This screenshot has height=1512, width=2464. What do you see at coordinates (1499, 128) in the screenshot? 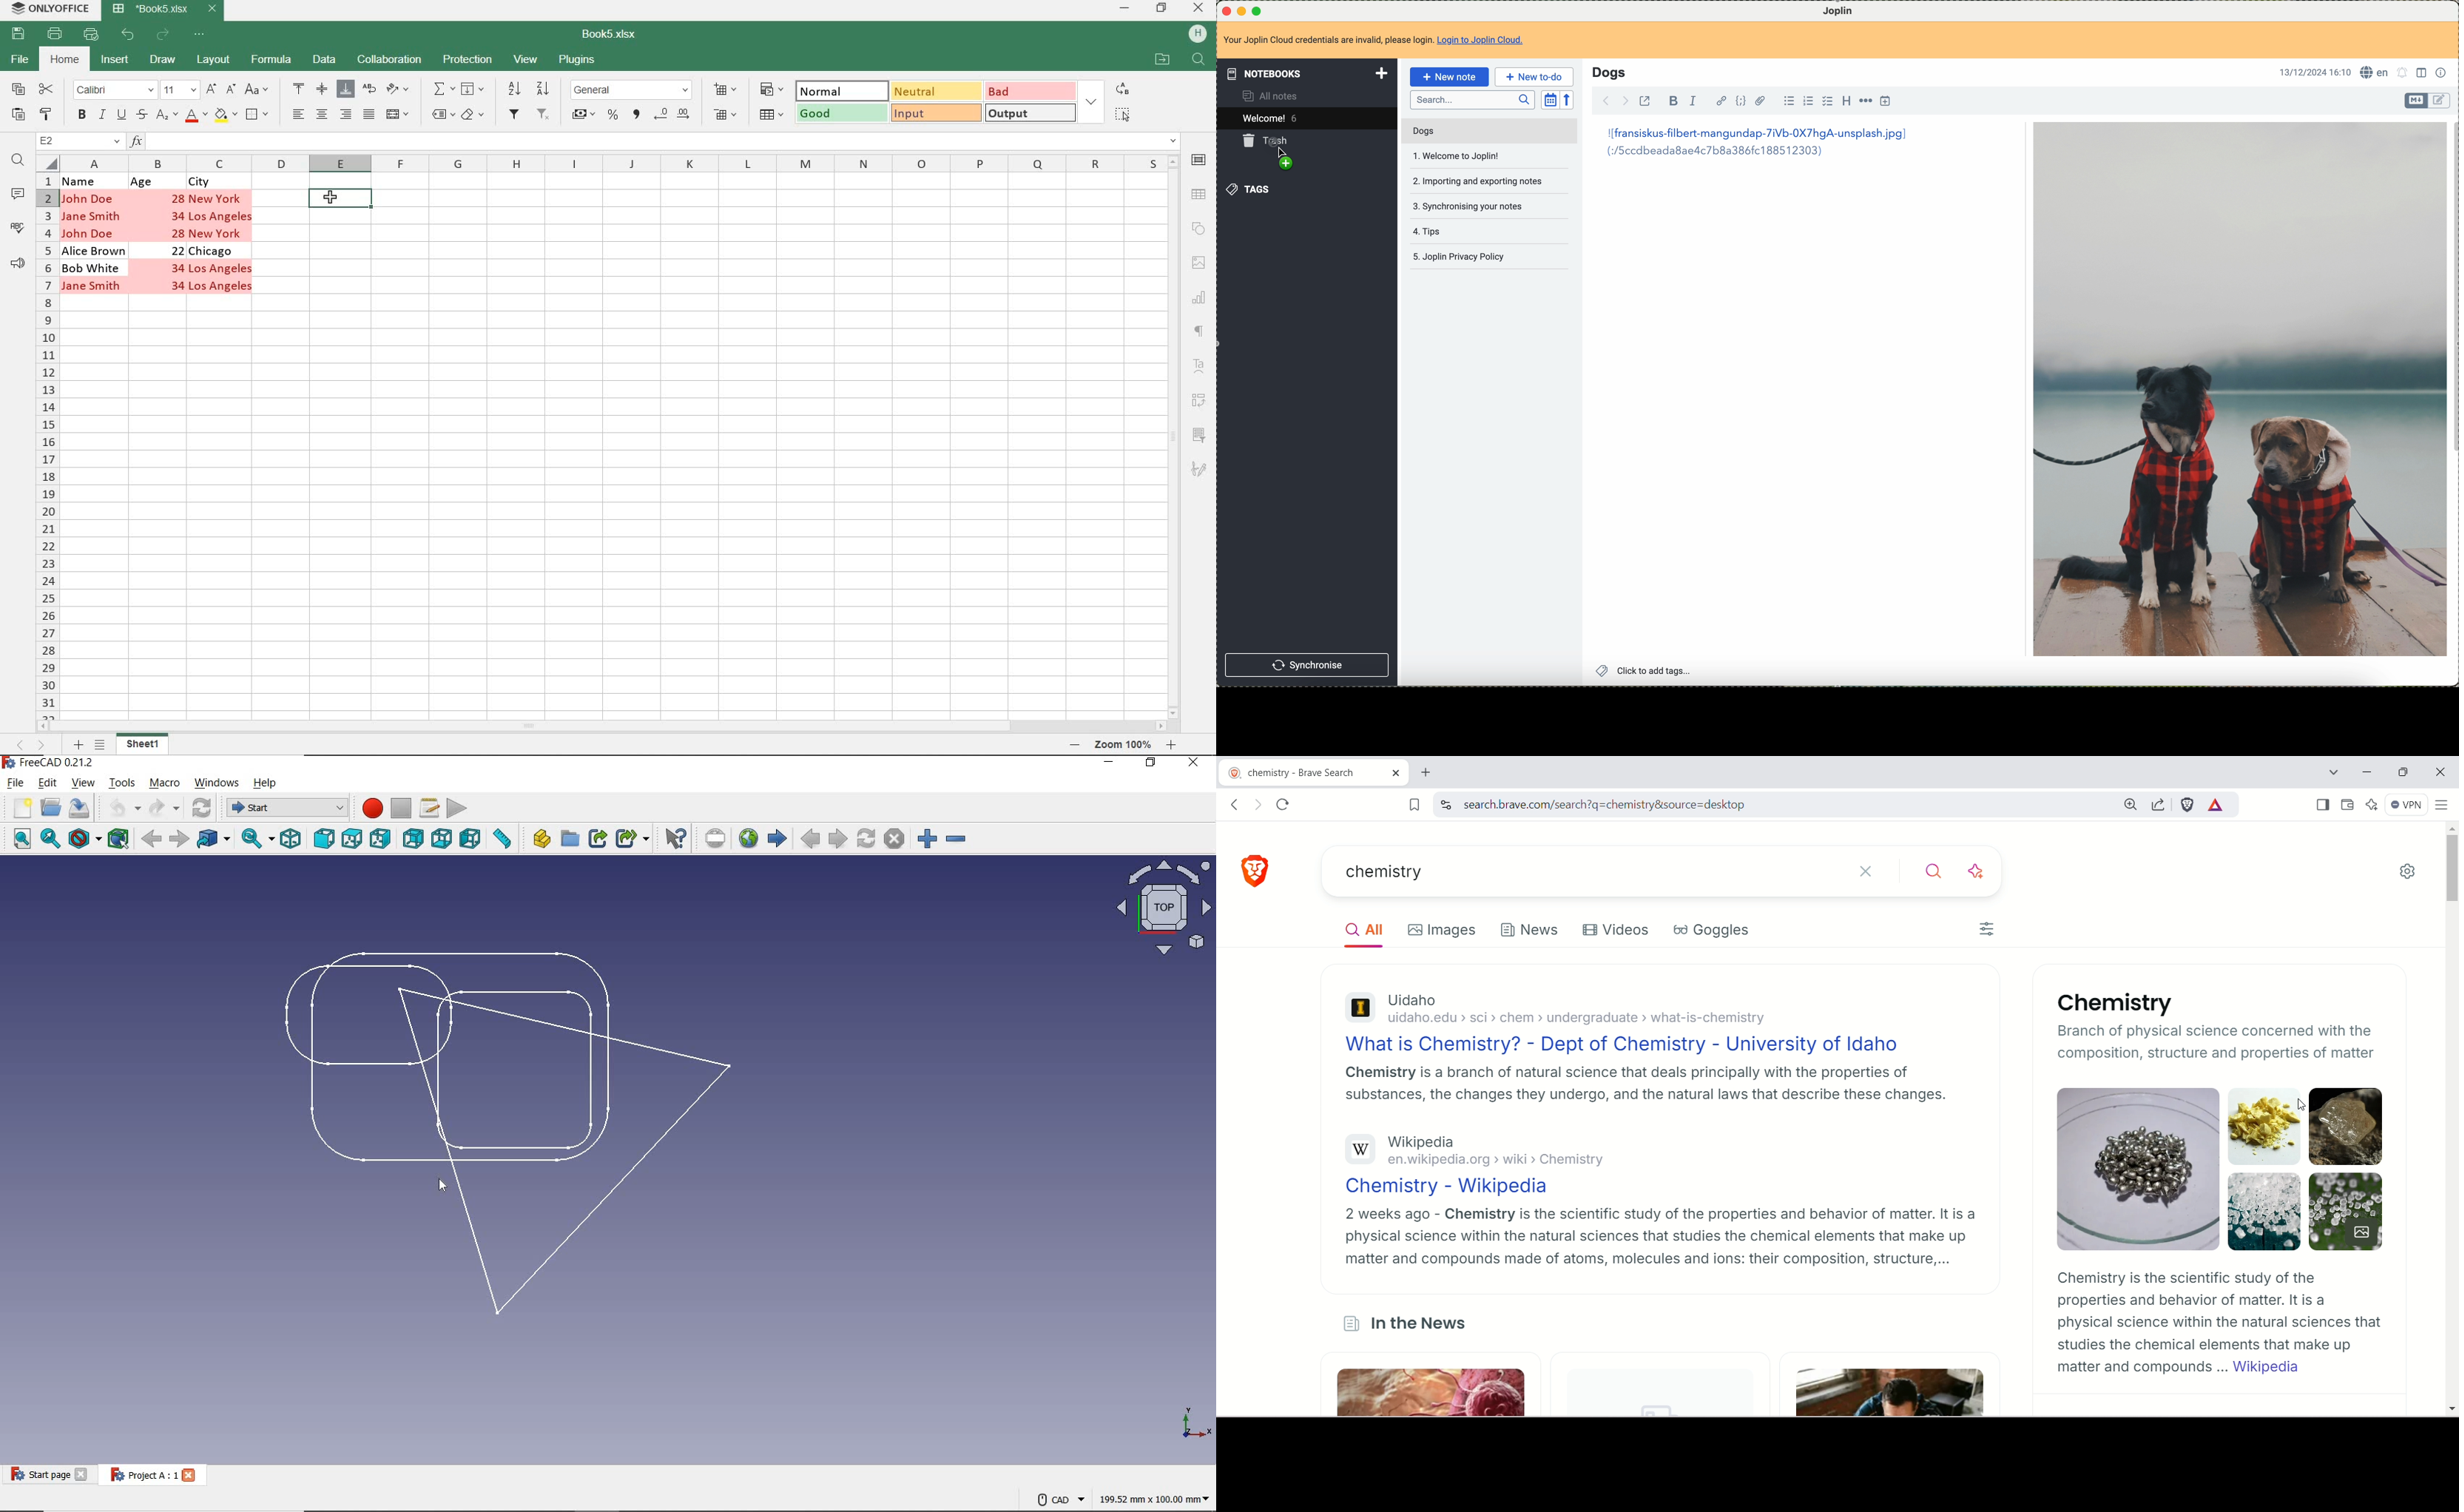
I see `mouse down on dogs note` at bounding box center [1499, 128].